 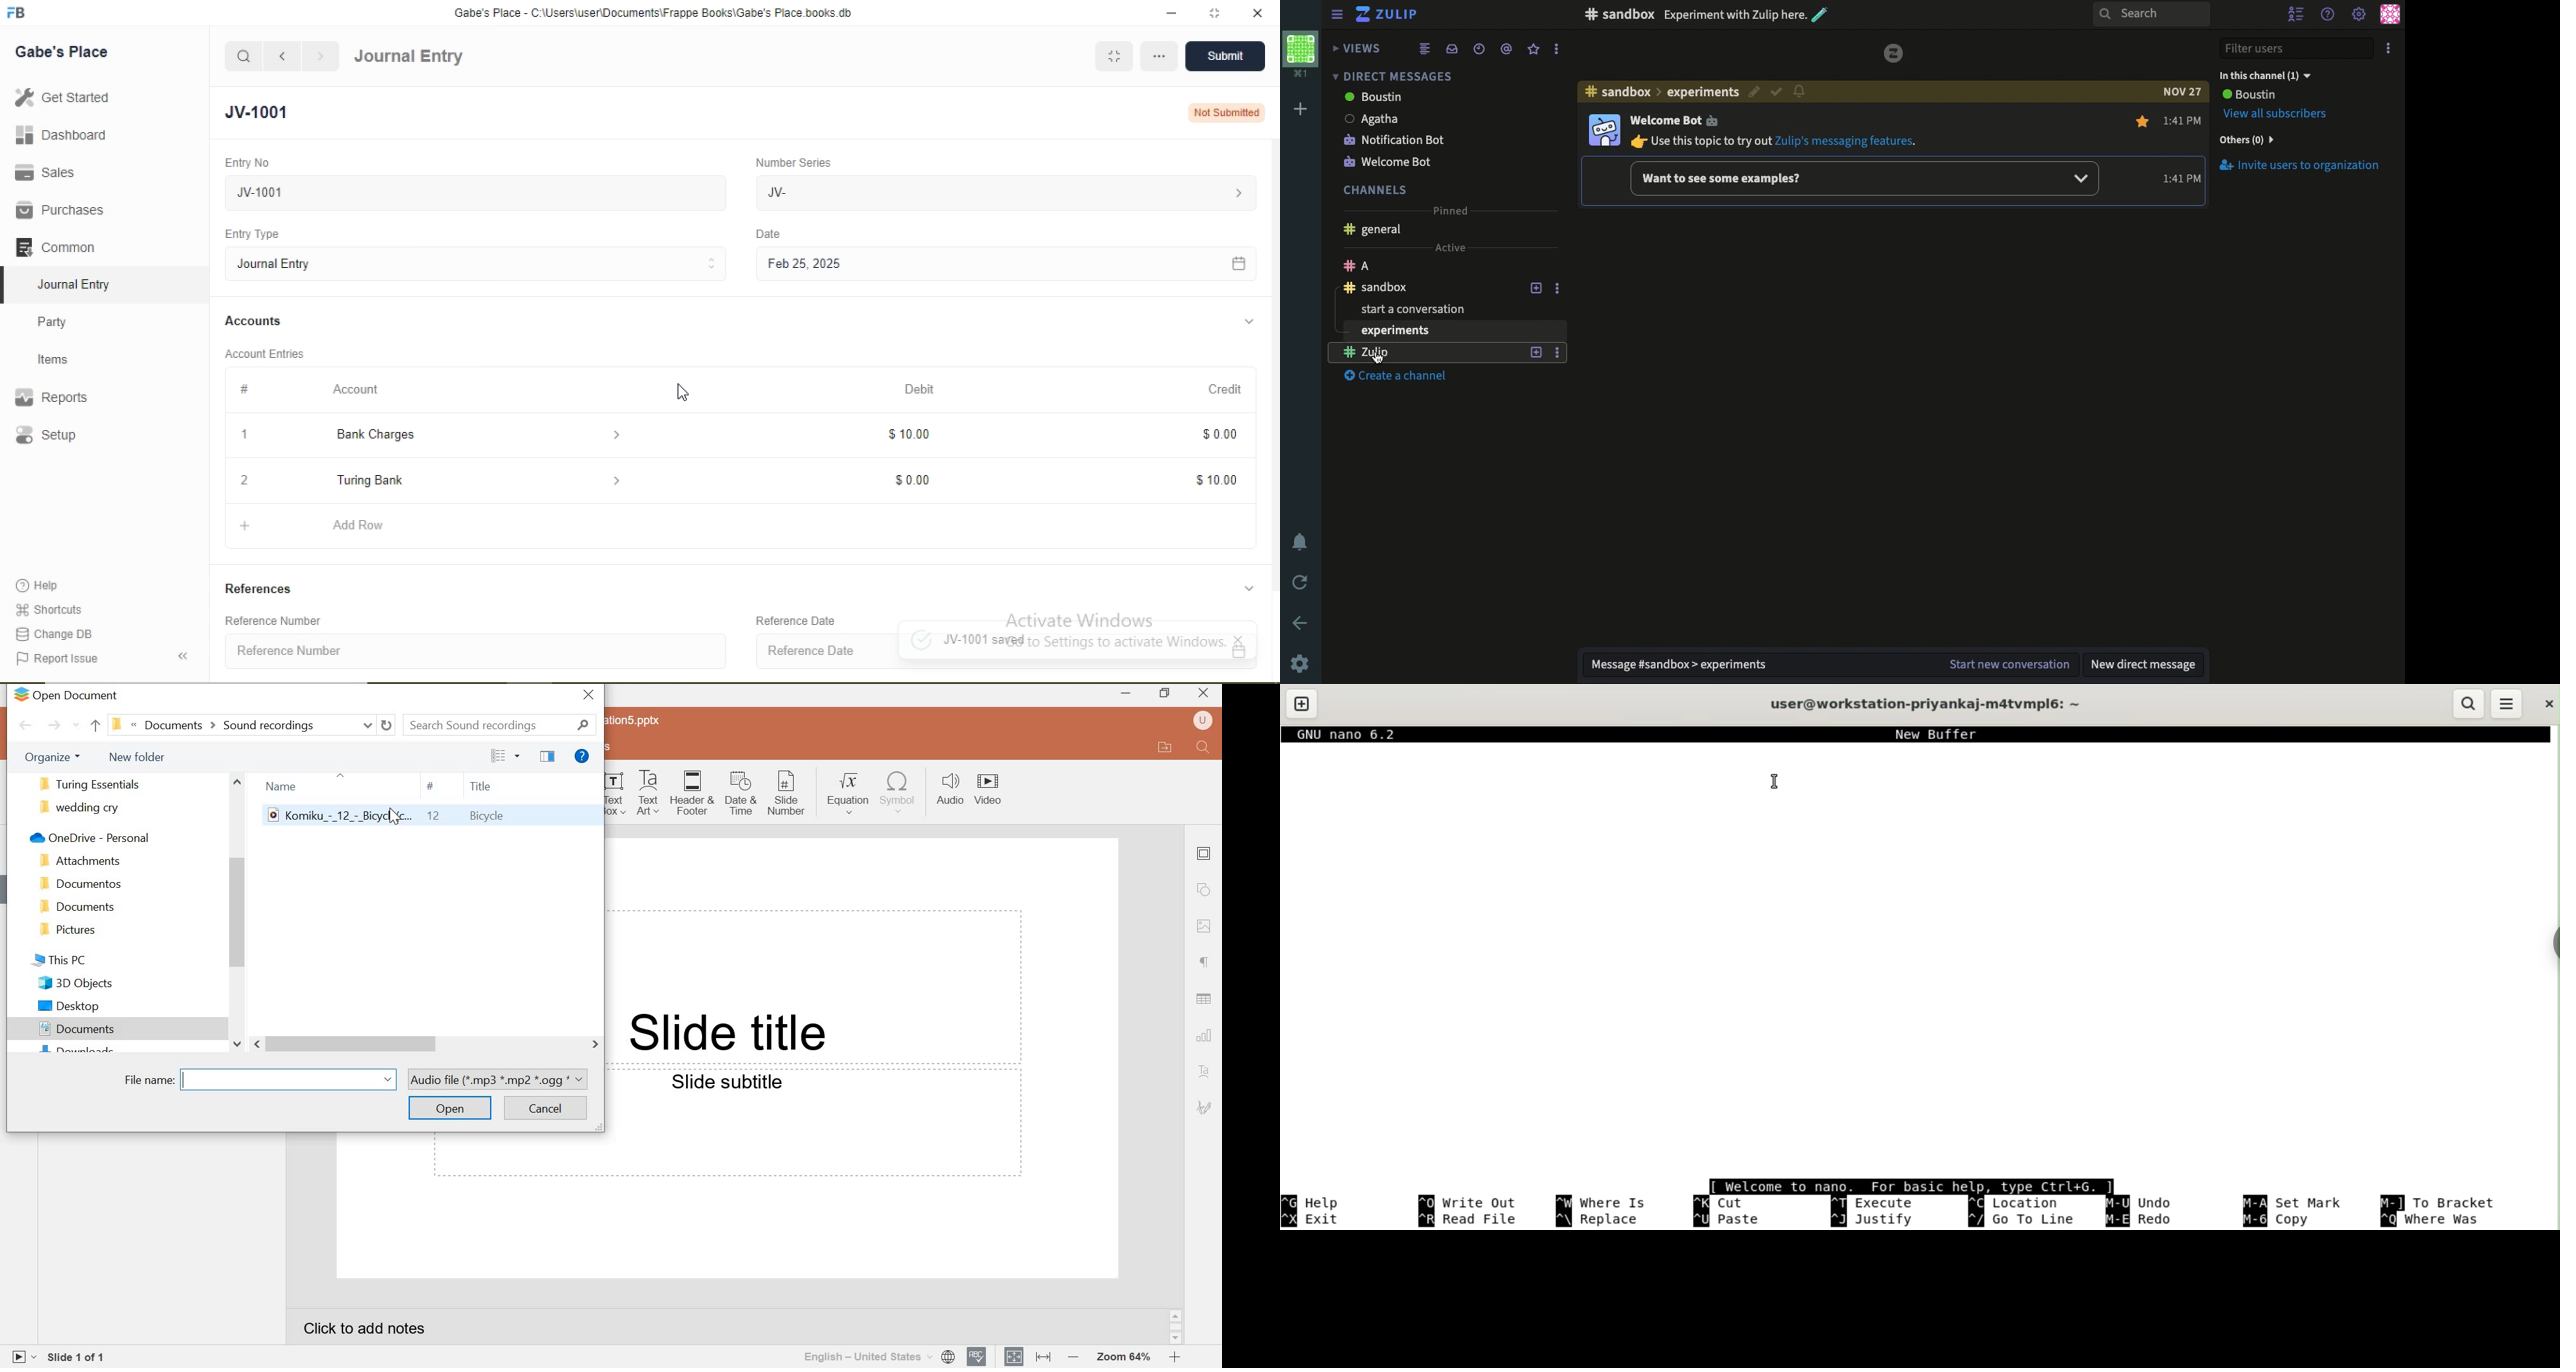 I want to click on Zoom, so click(x=1123, y=1358).